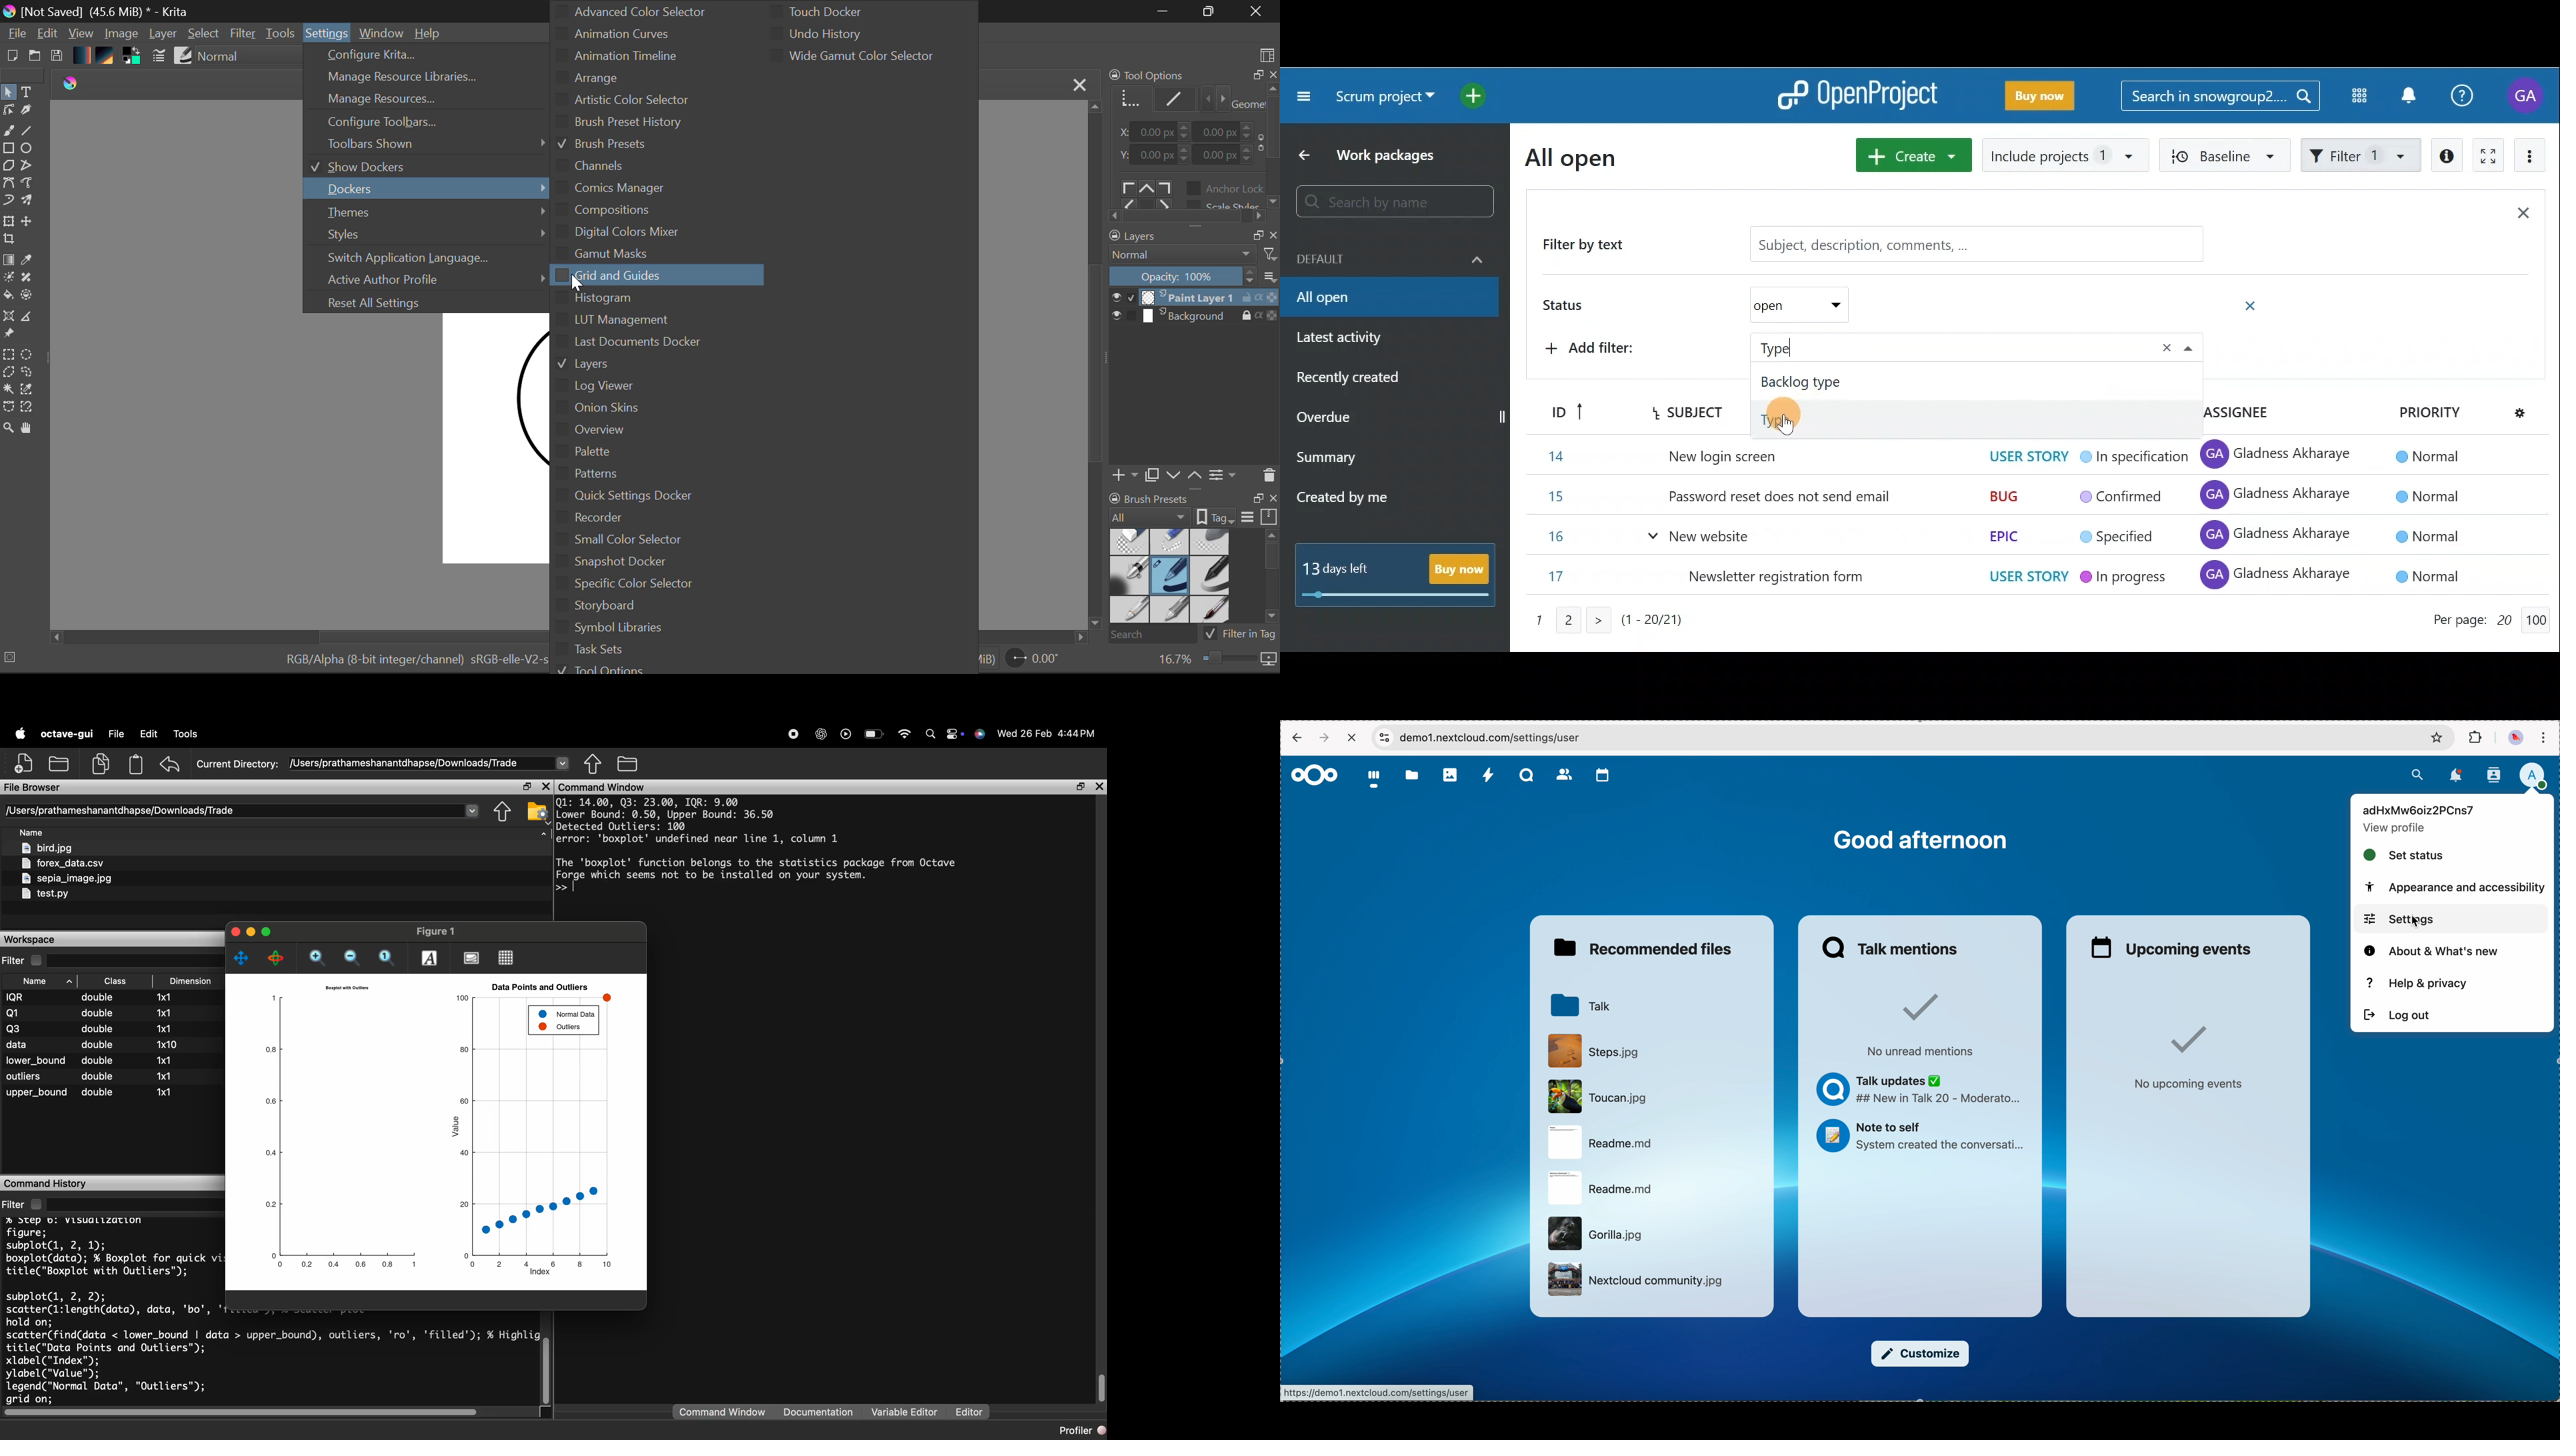  What do you see at coordinates (1095, 366) in the screenshot?
I see `Scroll Bar` at bounding box center [1095, 366].